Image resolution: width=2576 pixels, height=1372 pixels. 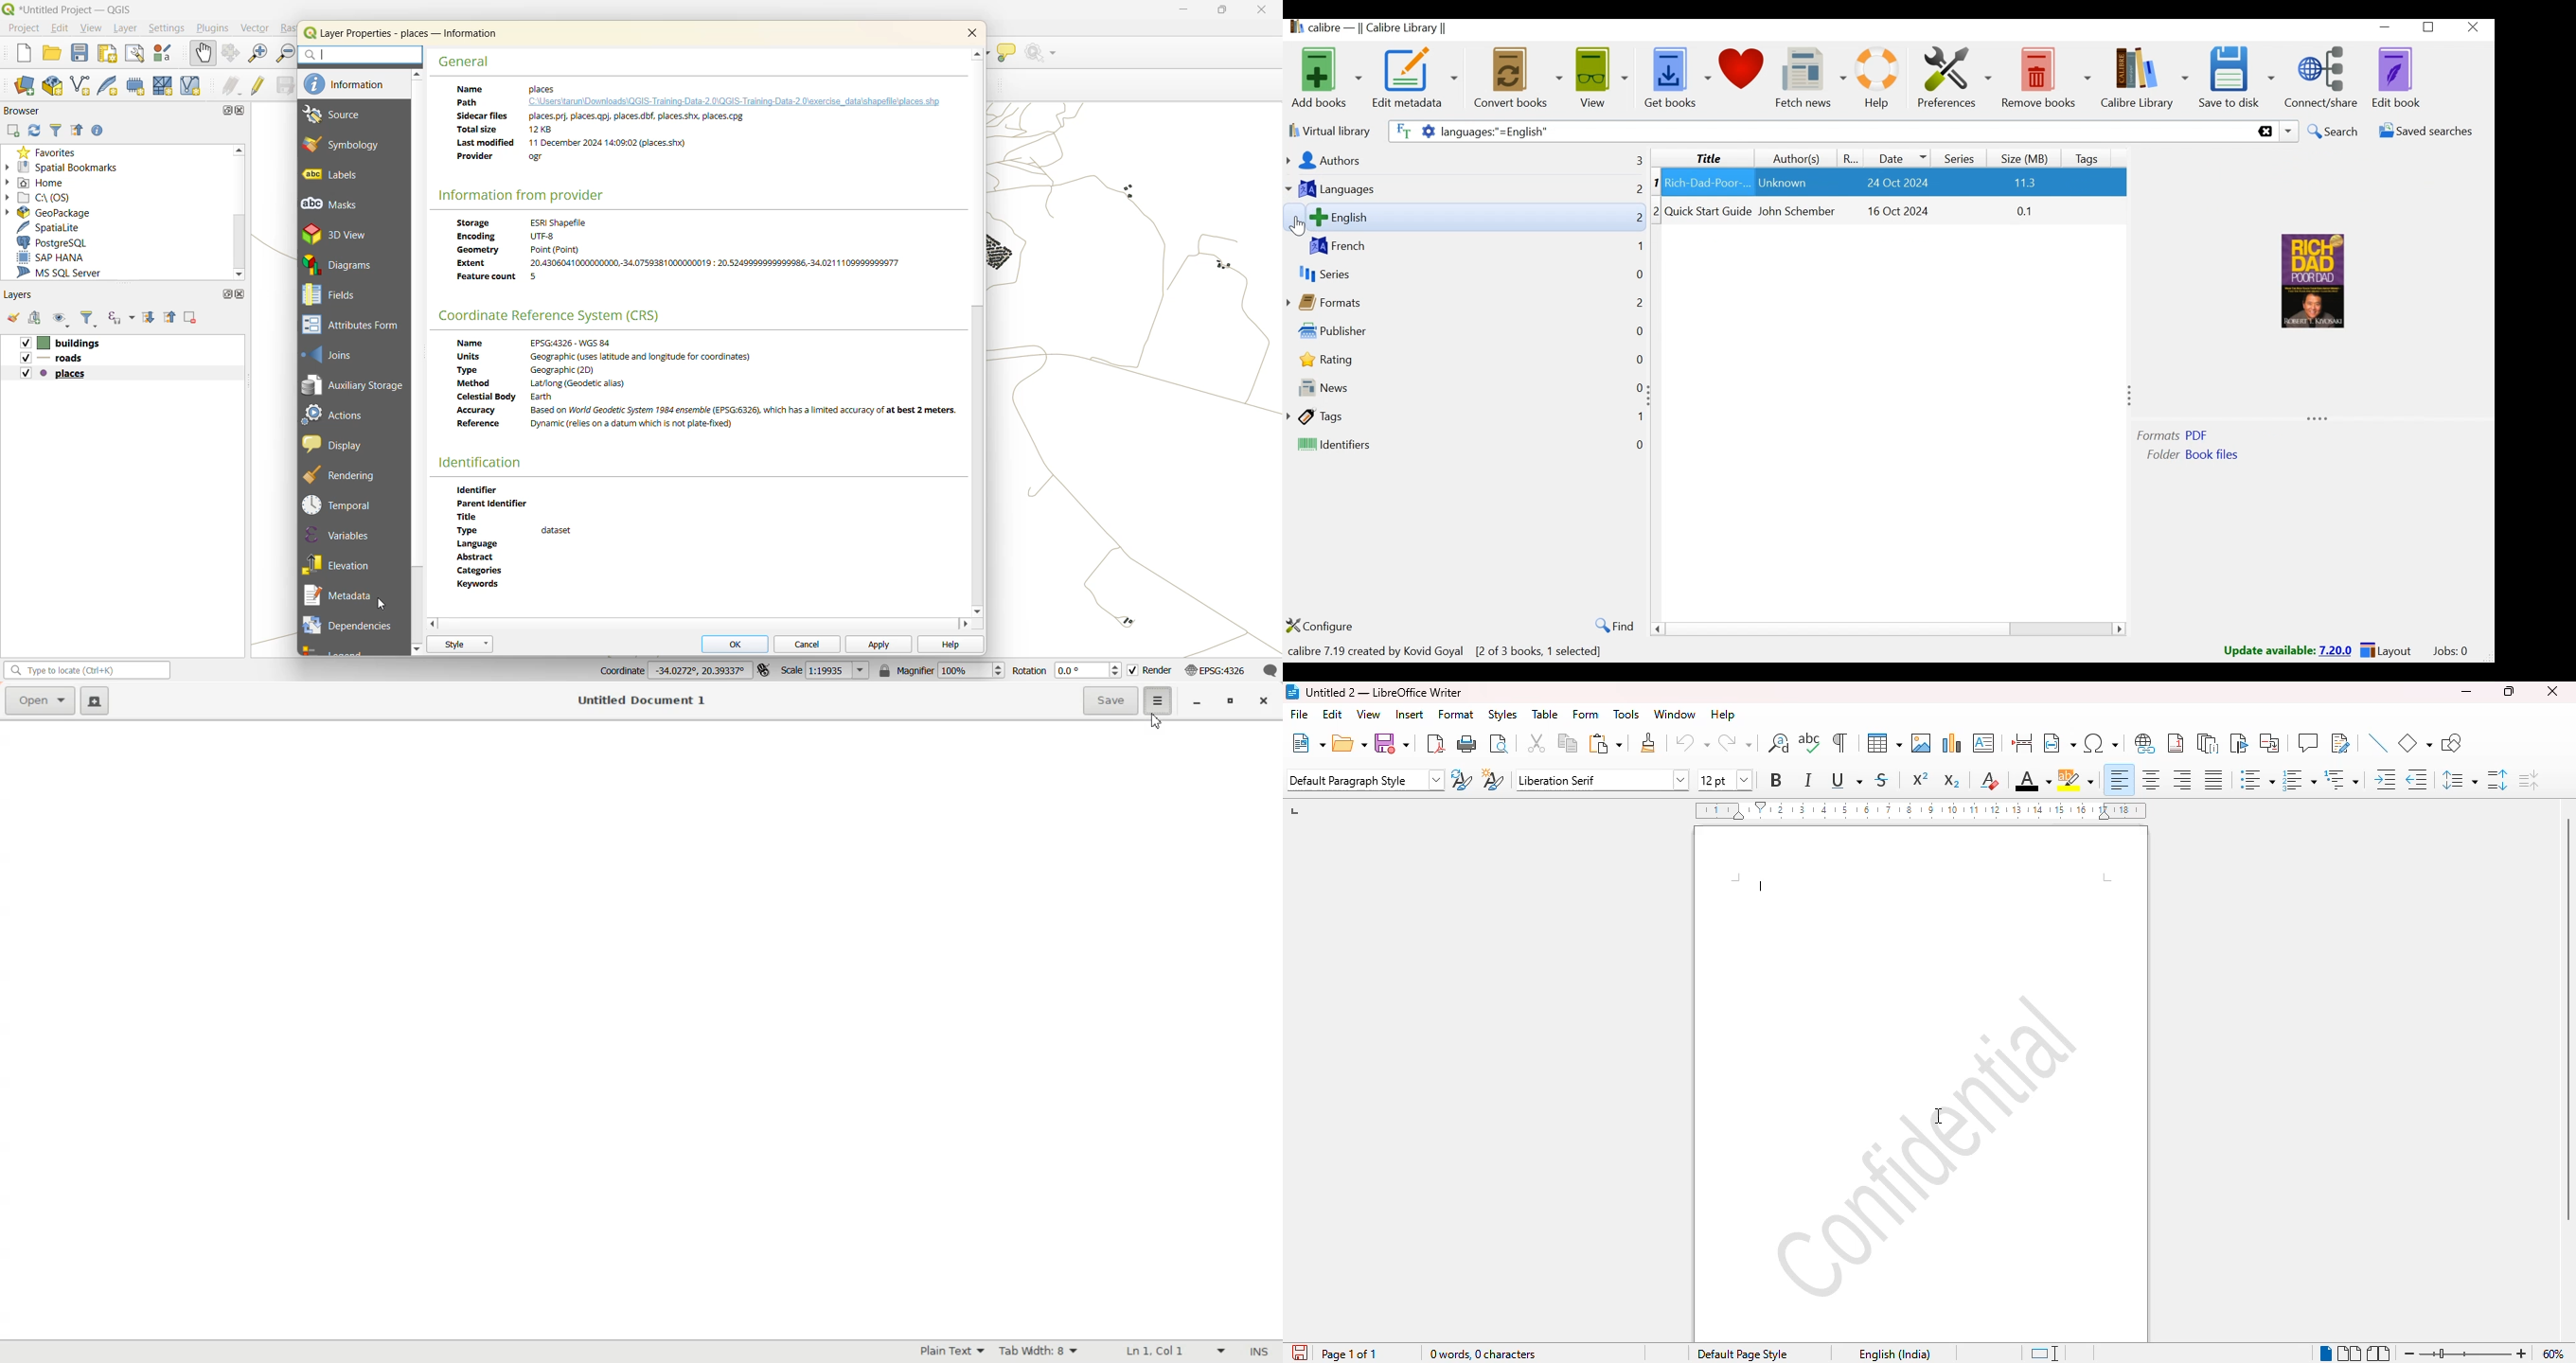 I want to click on Folder Book files, so click(x=2196, y=458).